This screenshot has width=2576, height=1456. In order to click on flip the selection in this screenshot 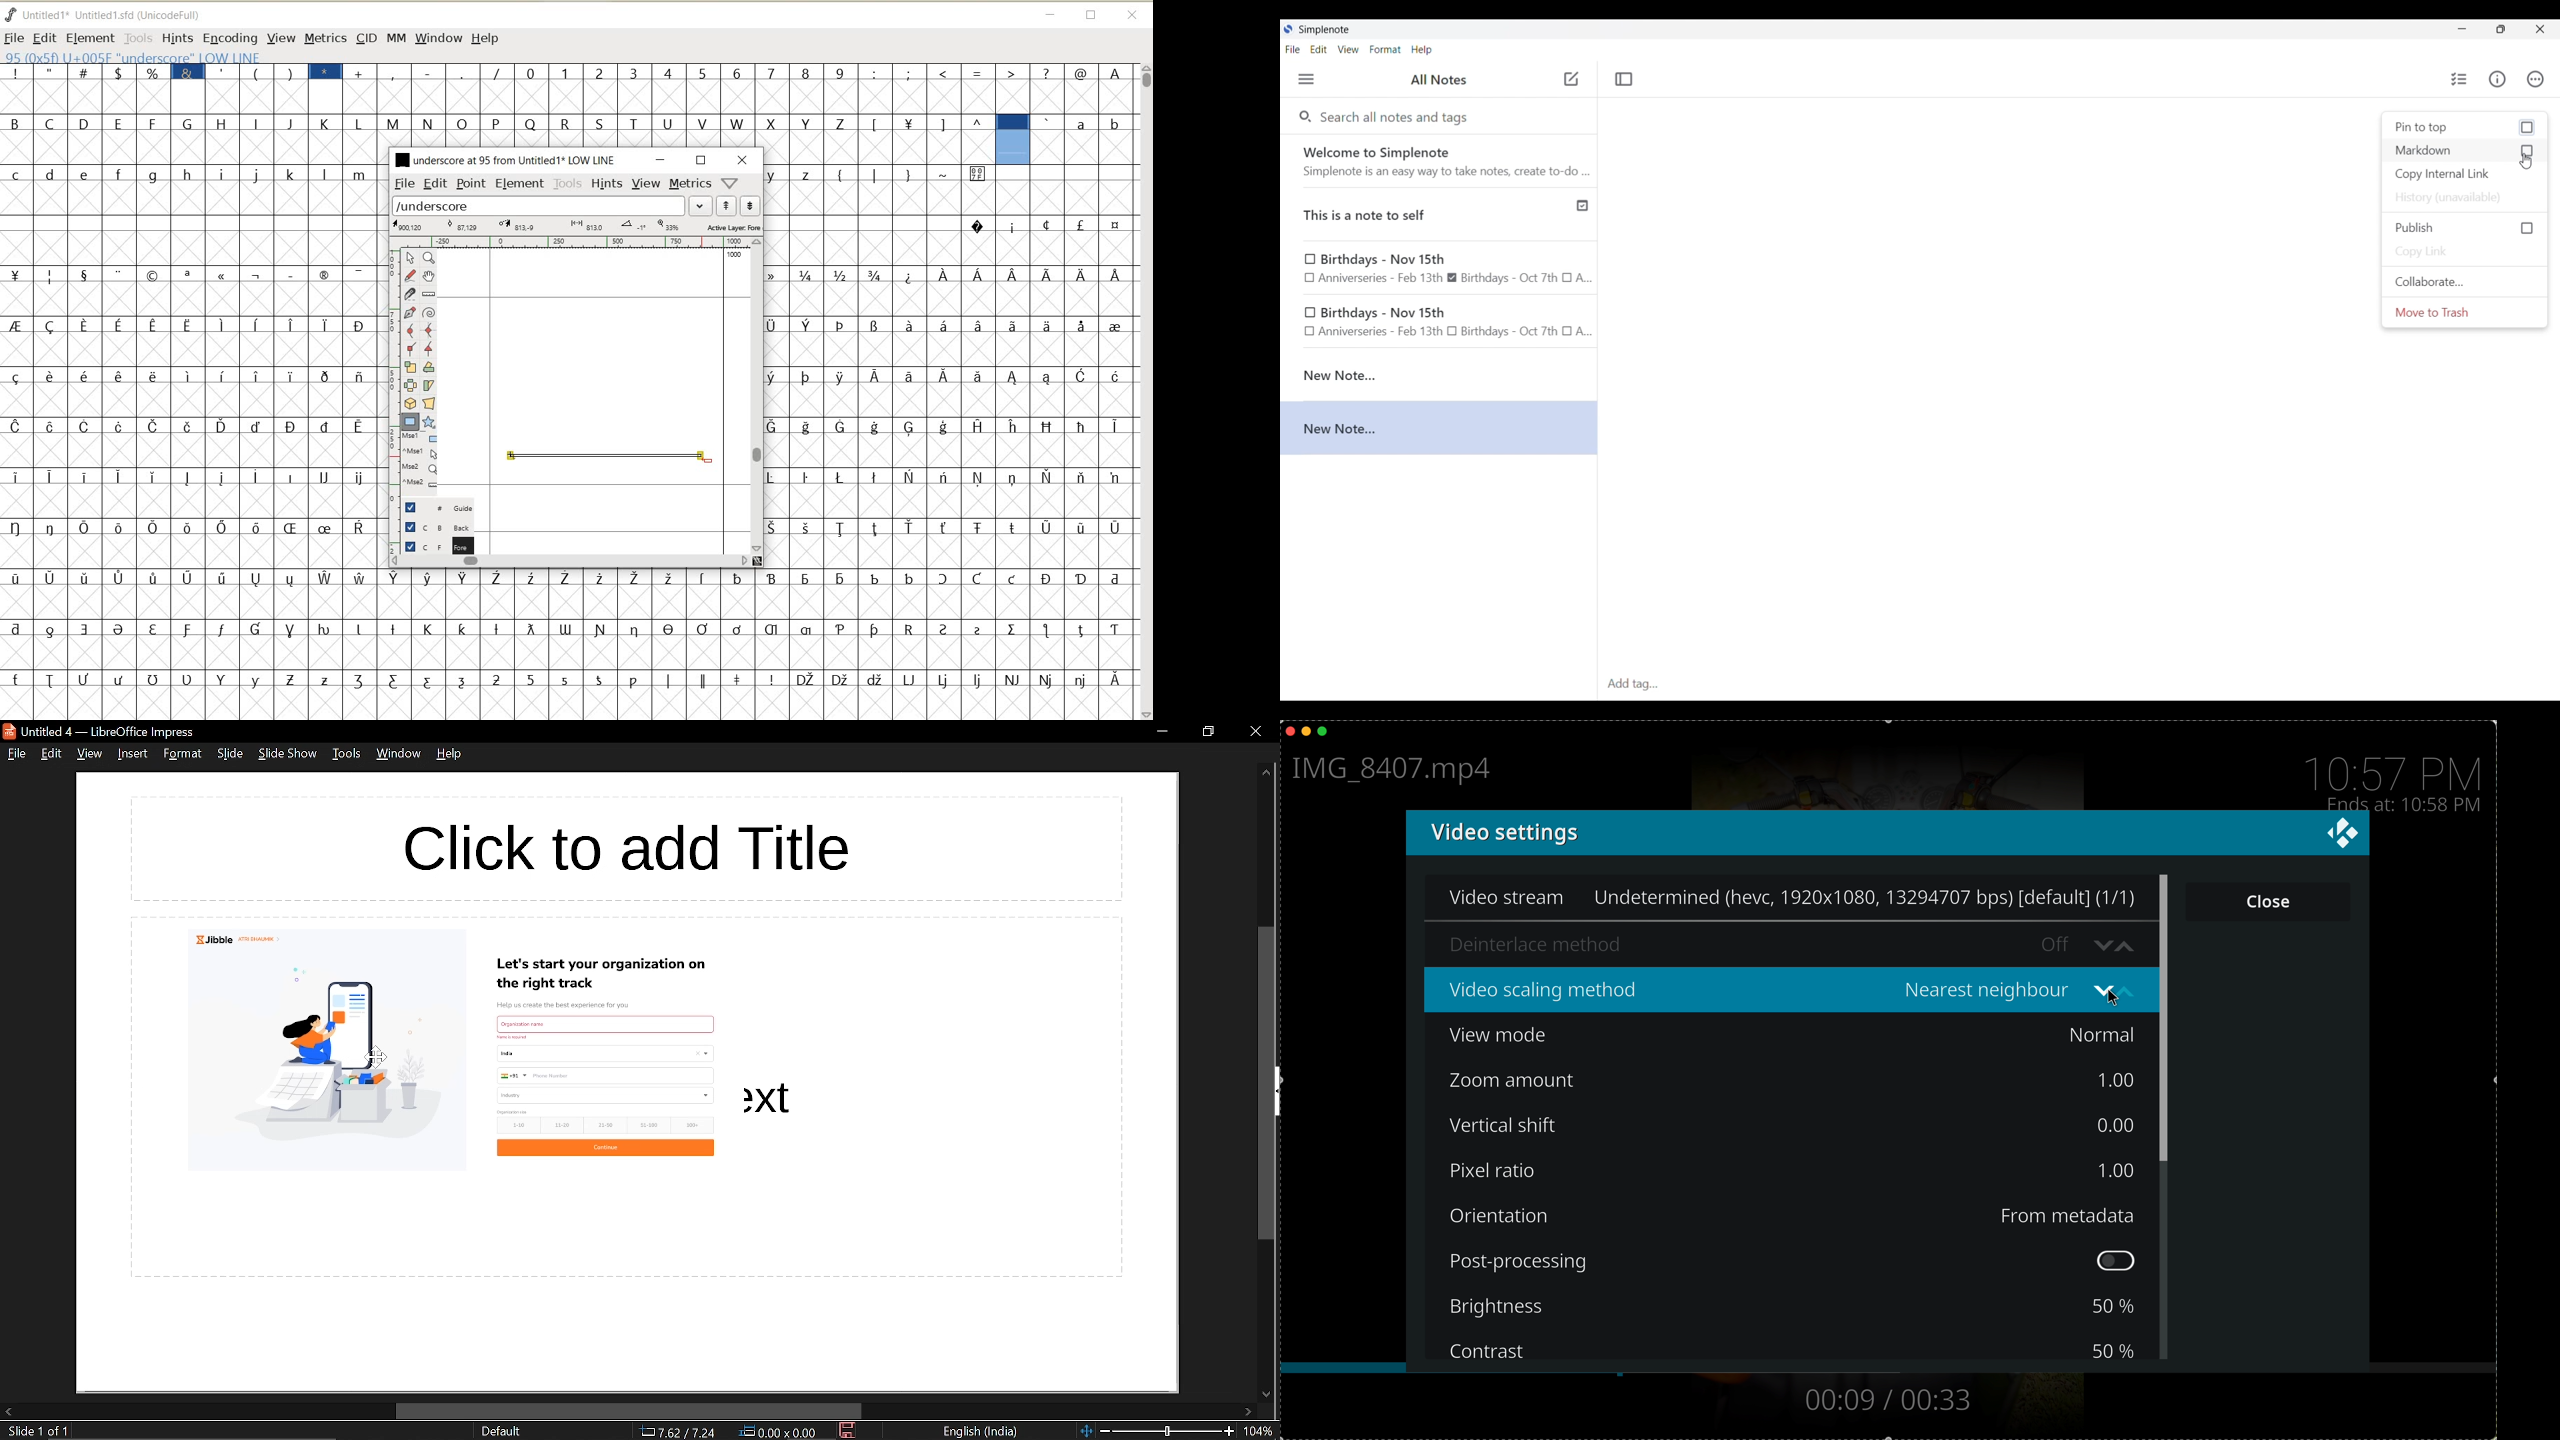, I will do `click(410, 385)`.